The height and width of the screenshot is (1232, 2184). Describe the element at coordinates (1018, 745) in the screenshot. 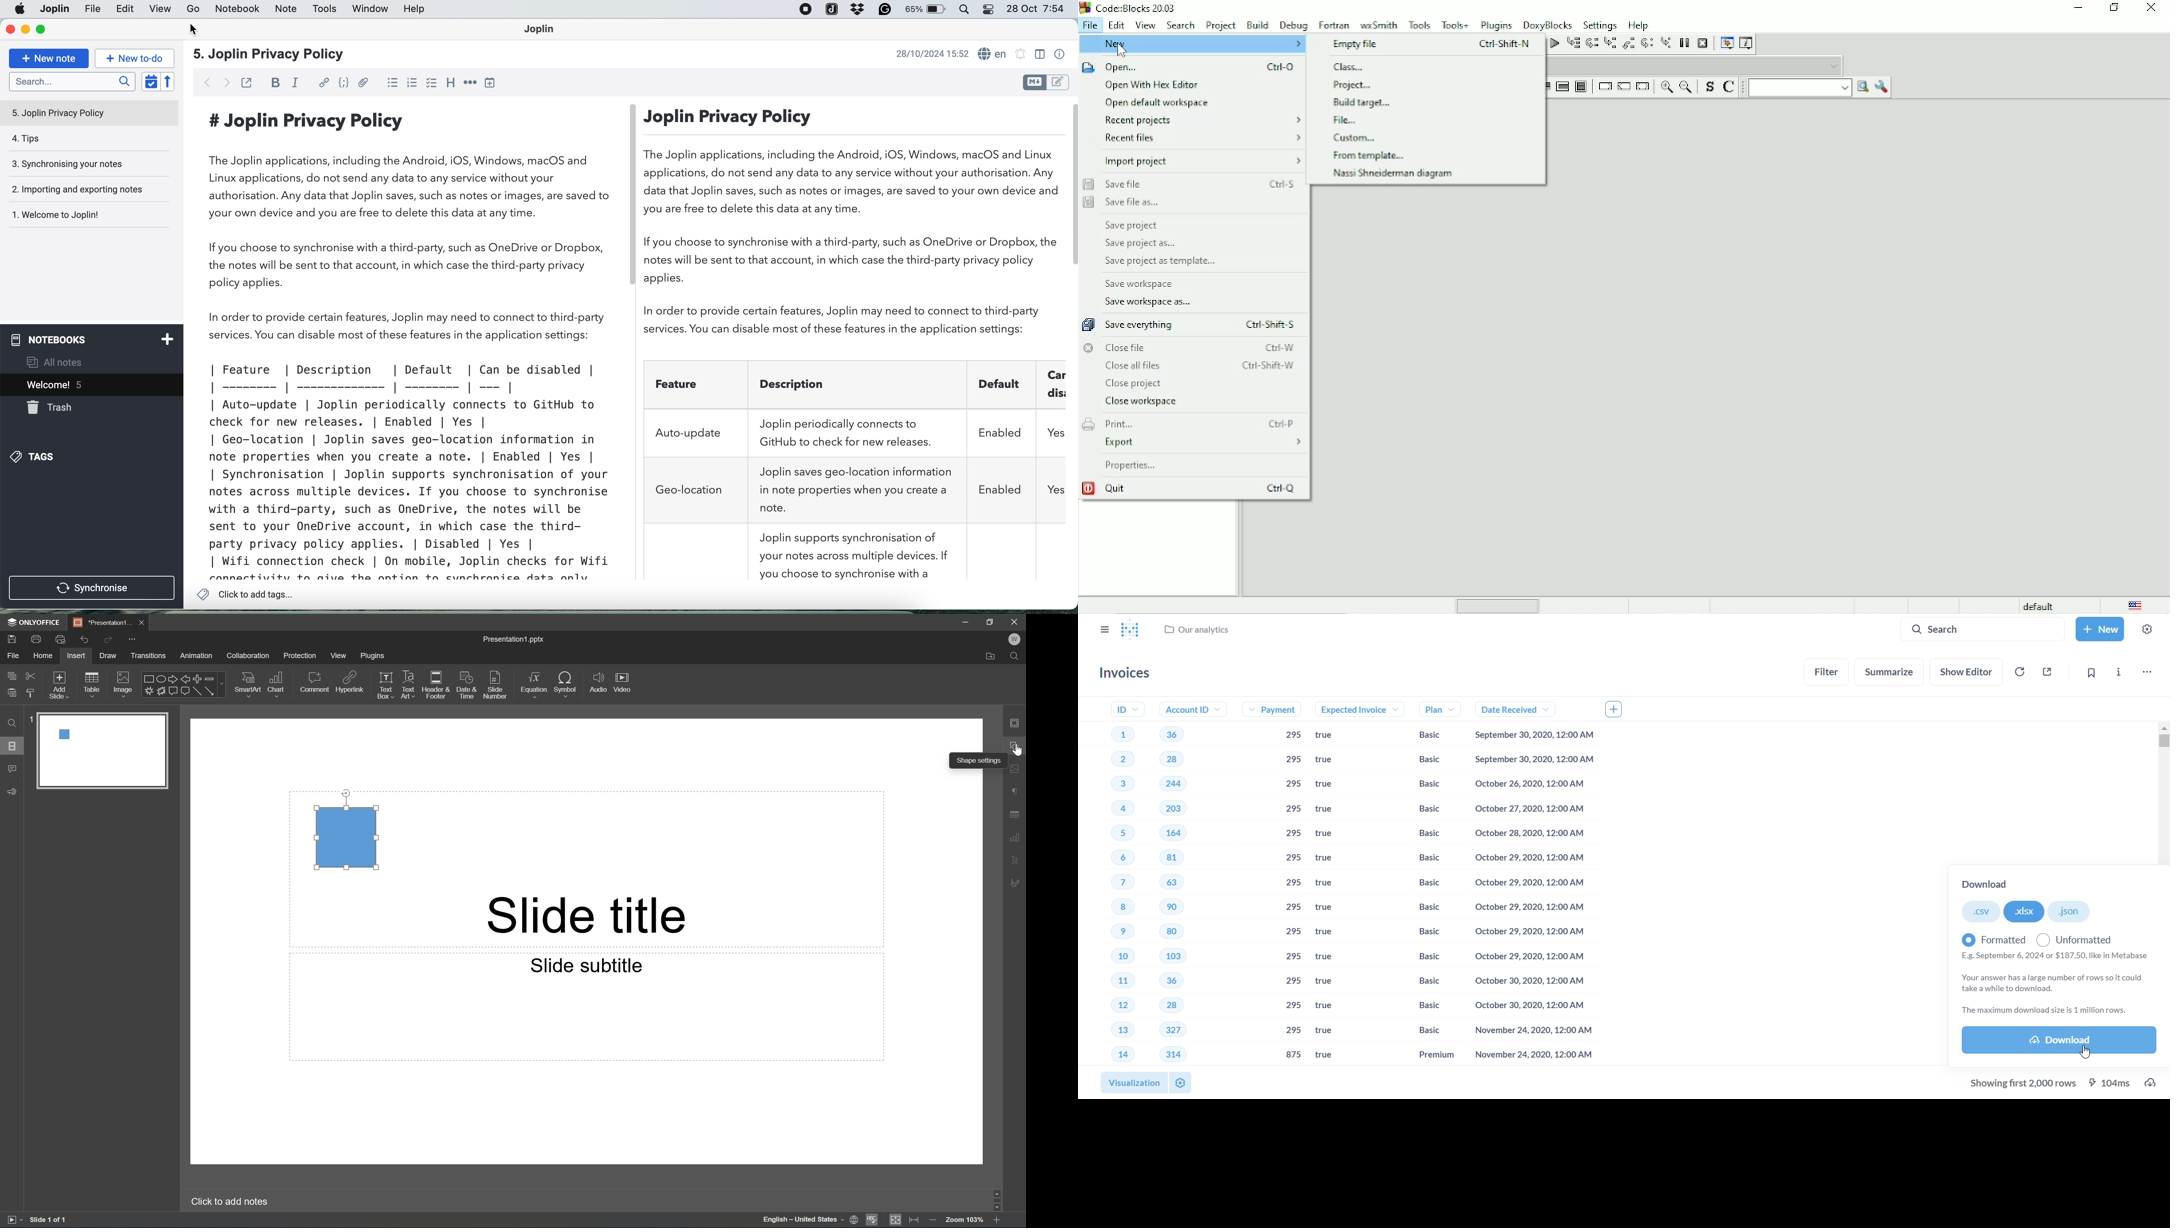

I see `Shape settings` at that location.